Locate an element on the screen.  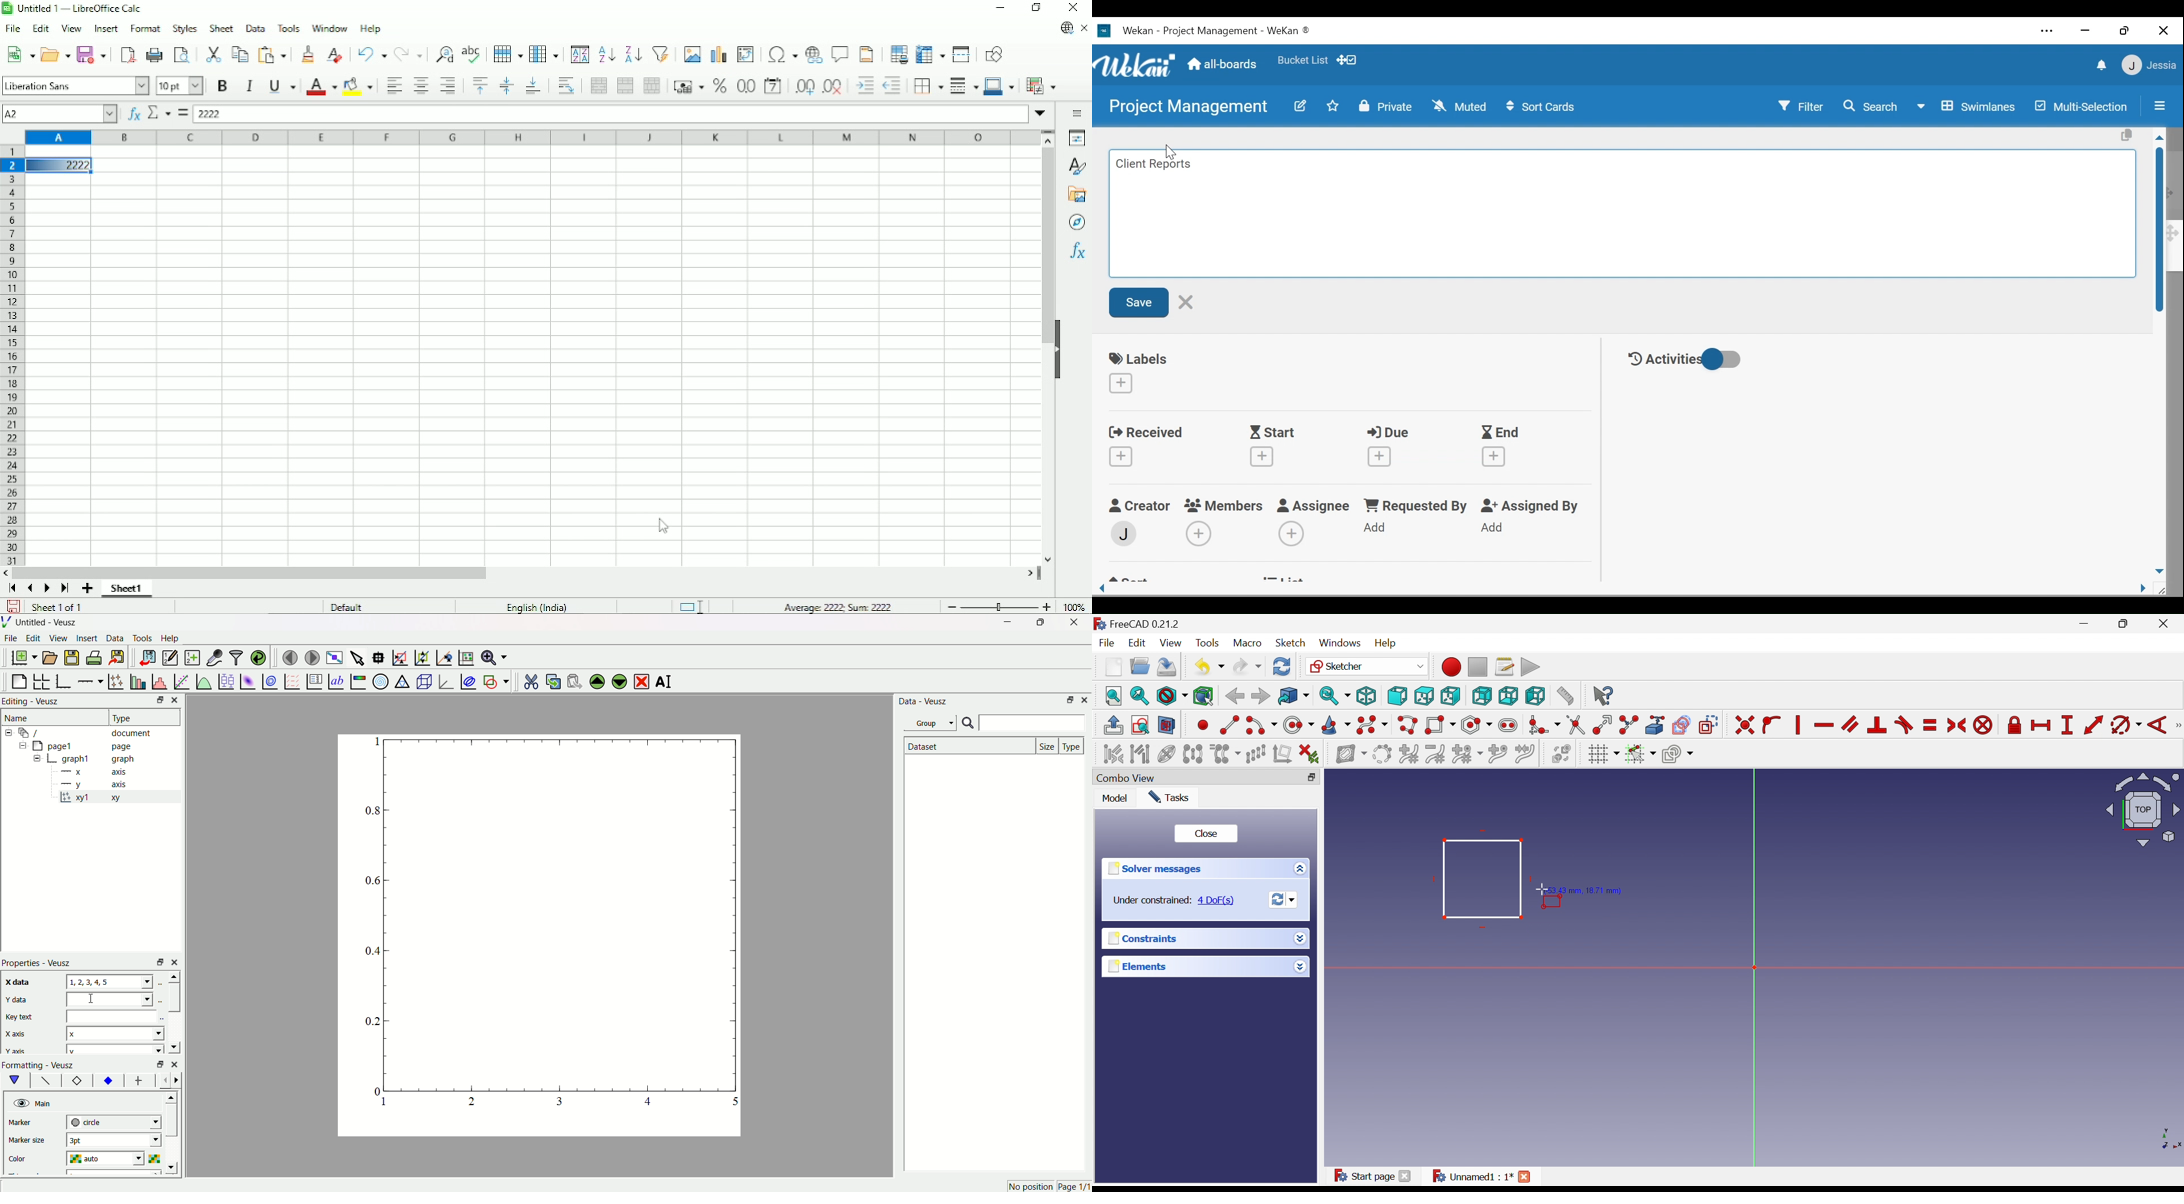
Rear is located at coordinates (1481, 696).